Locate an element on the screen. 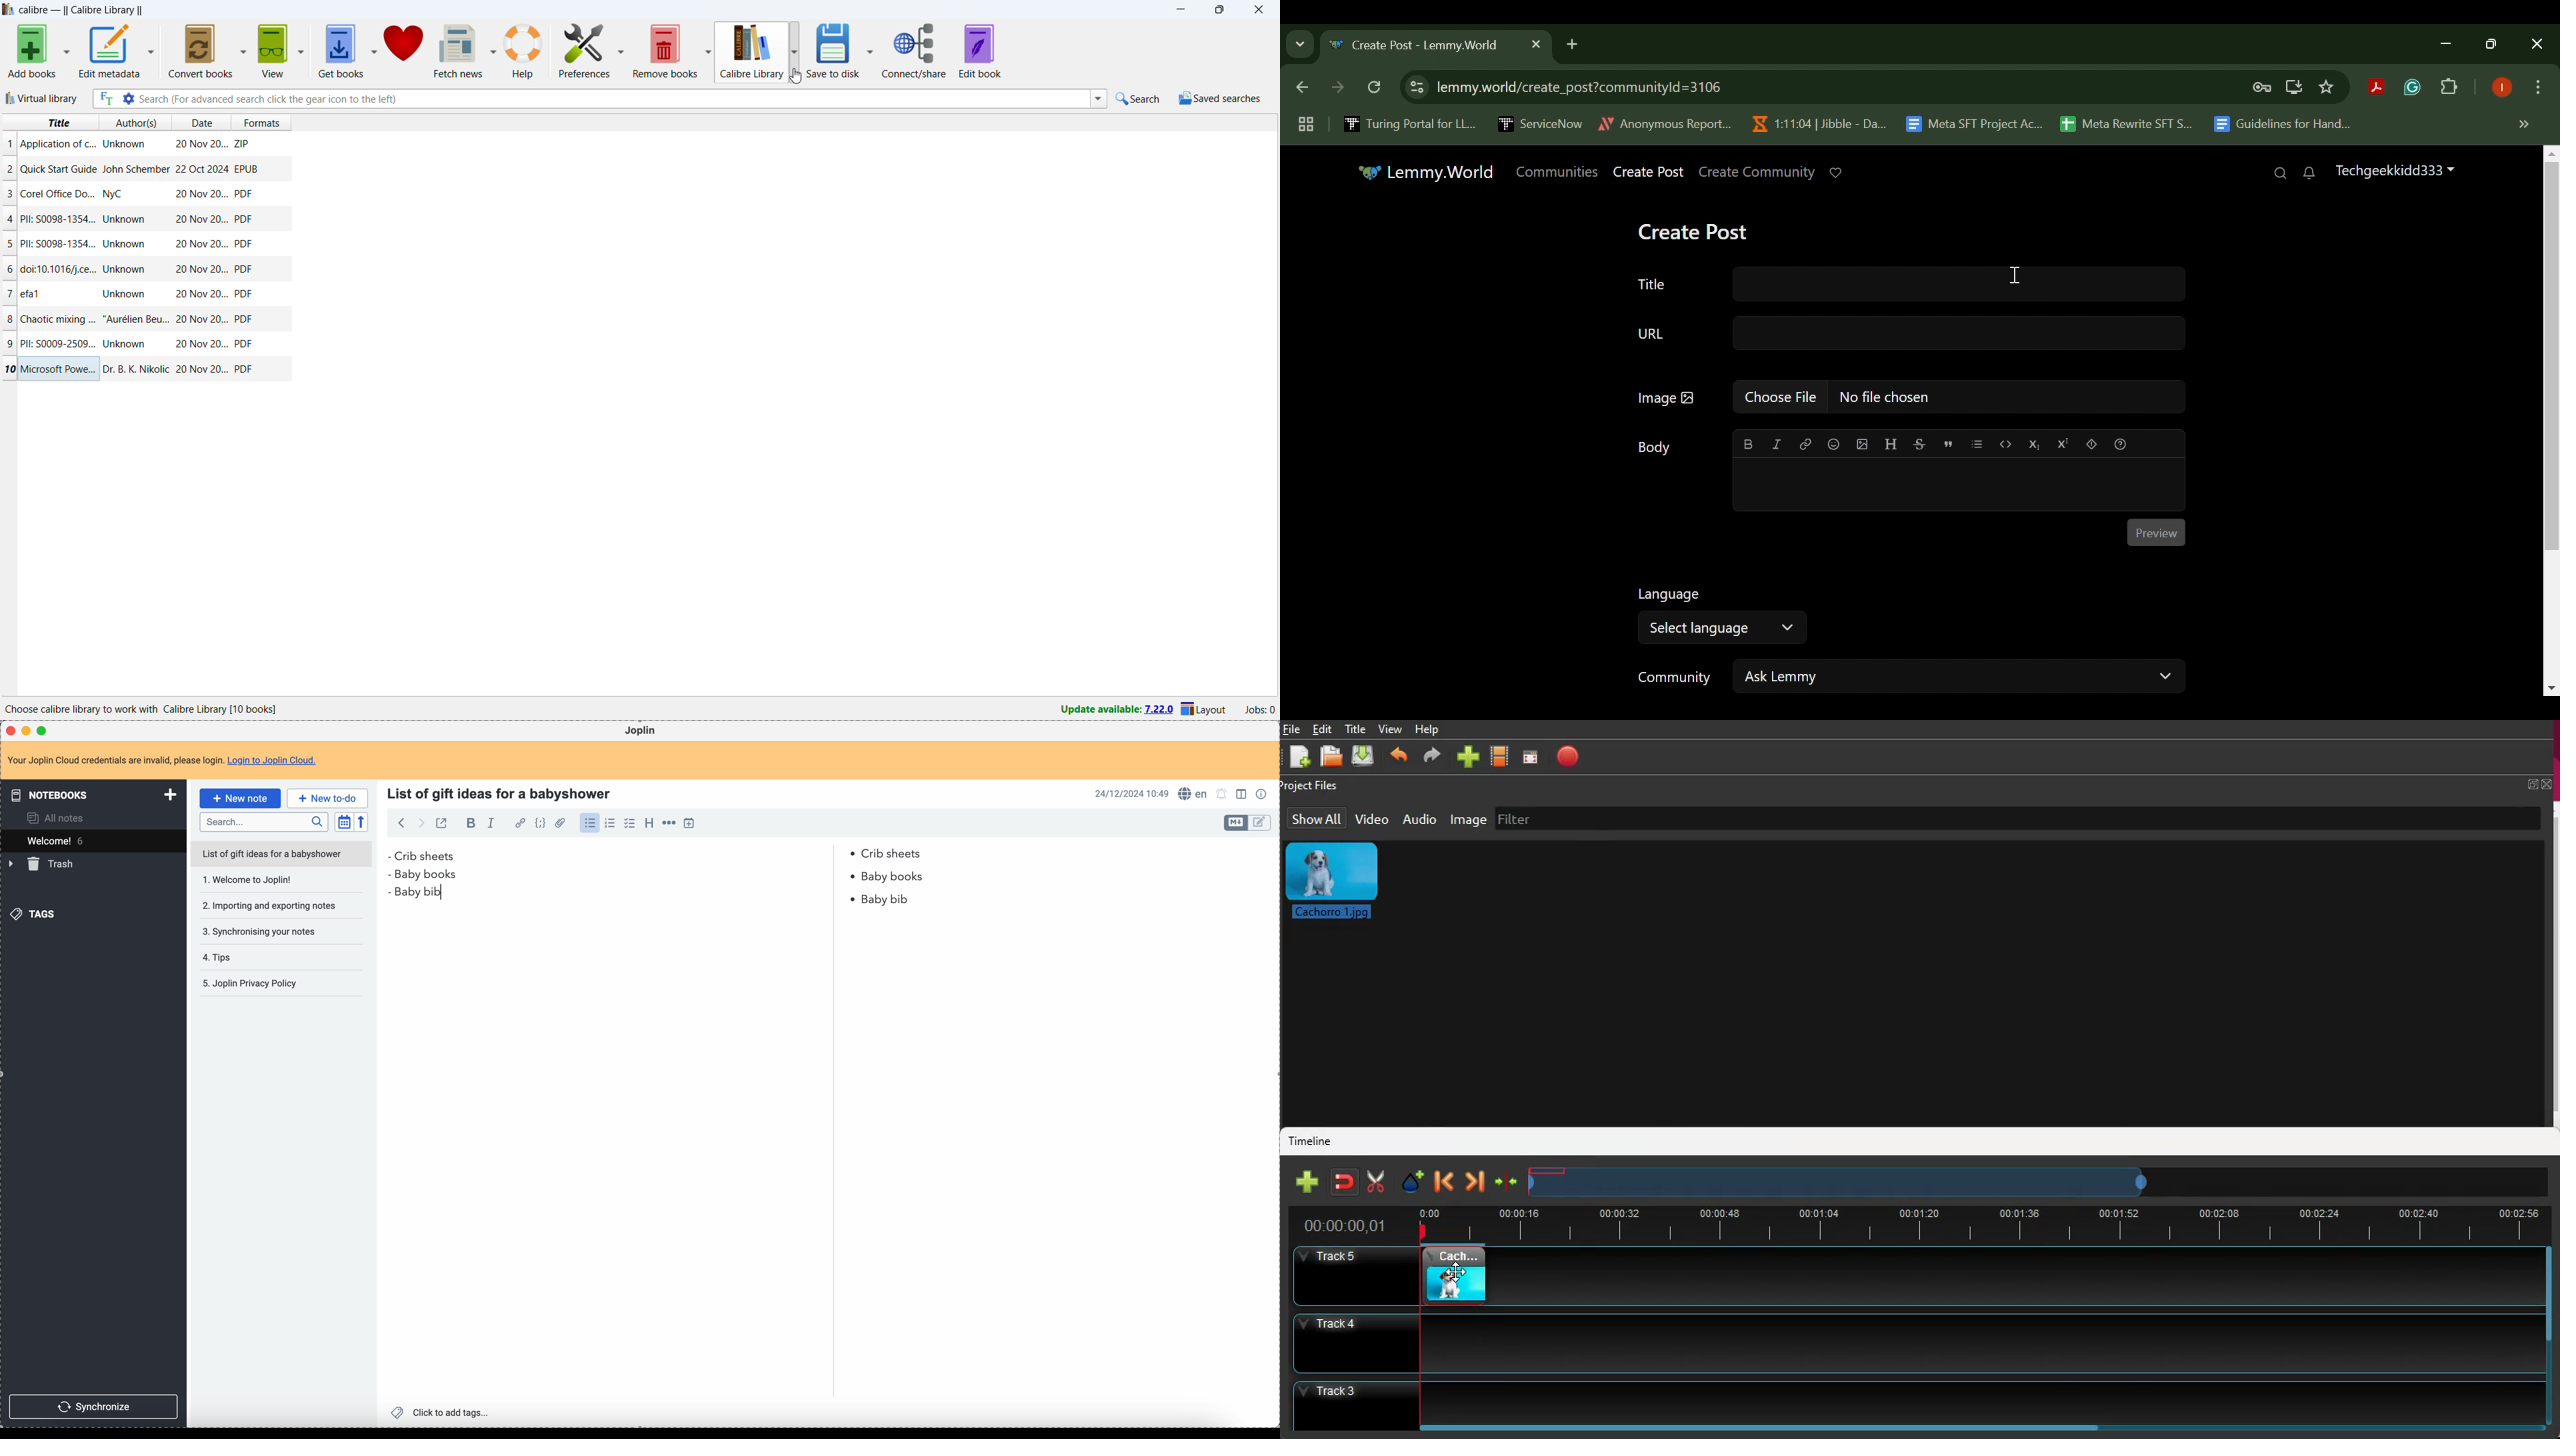  toggle external editing is located at coordinates (441, 823).